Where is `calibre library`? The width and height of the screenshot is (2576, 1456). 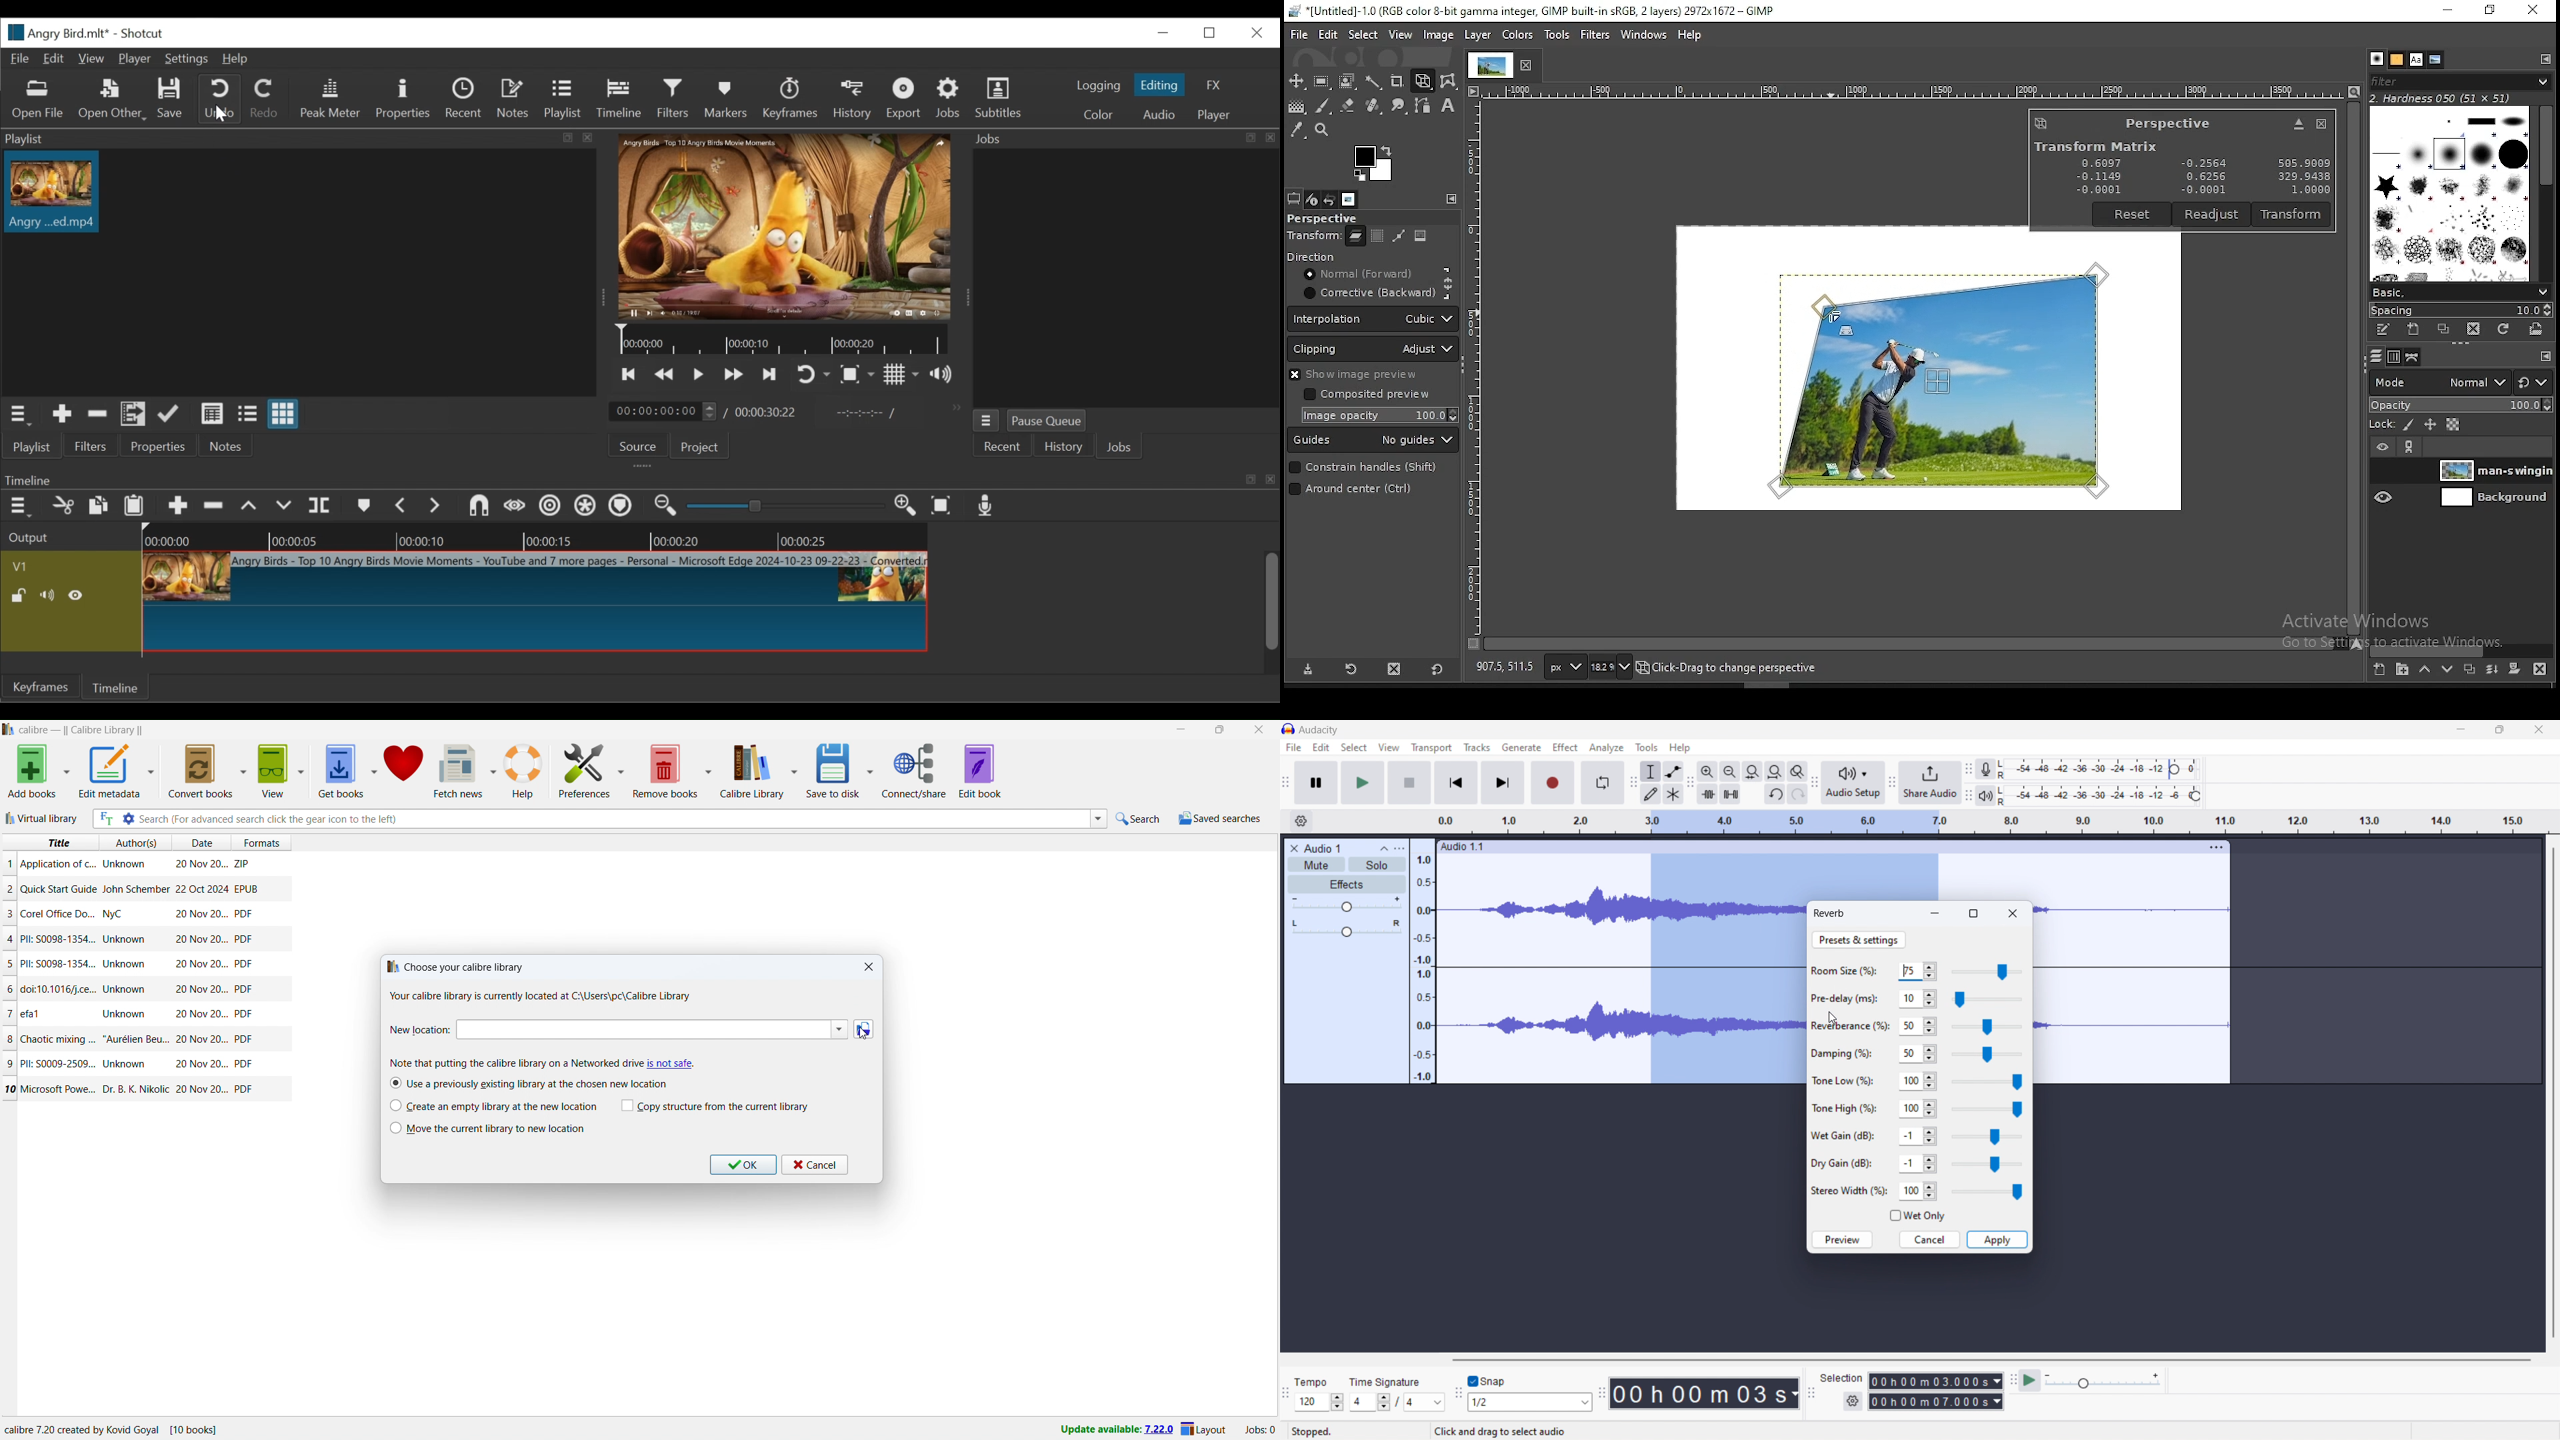 calibre library is located at coordinates (749, 773).